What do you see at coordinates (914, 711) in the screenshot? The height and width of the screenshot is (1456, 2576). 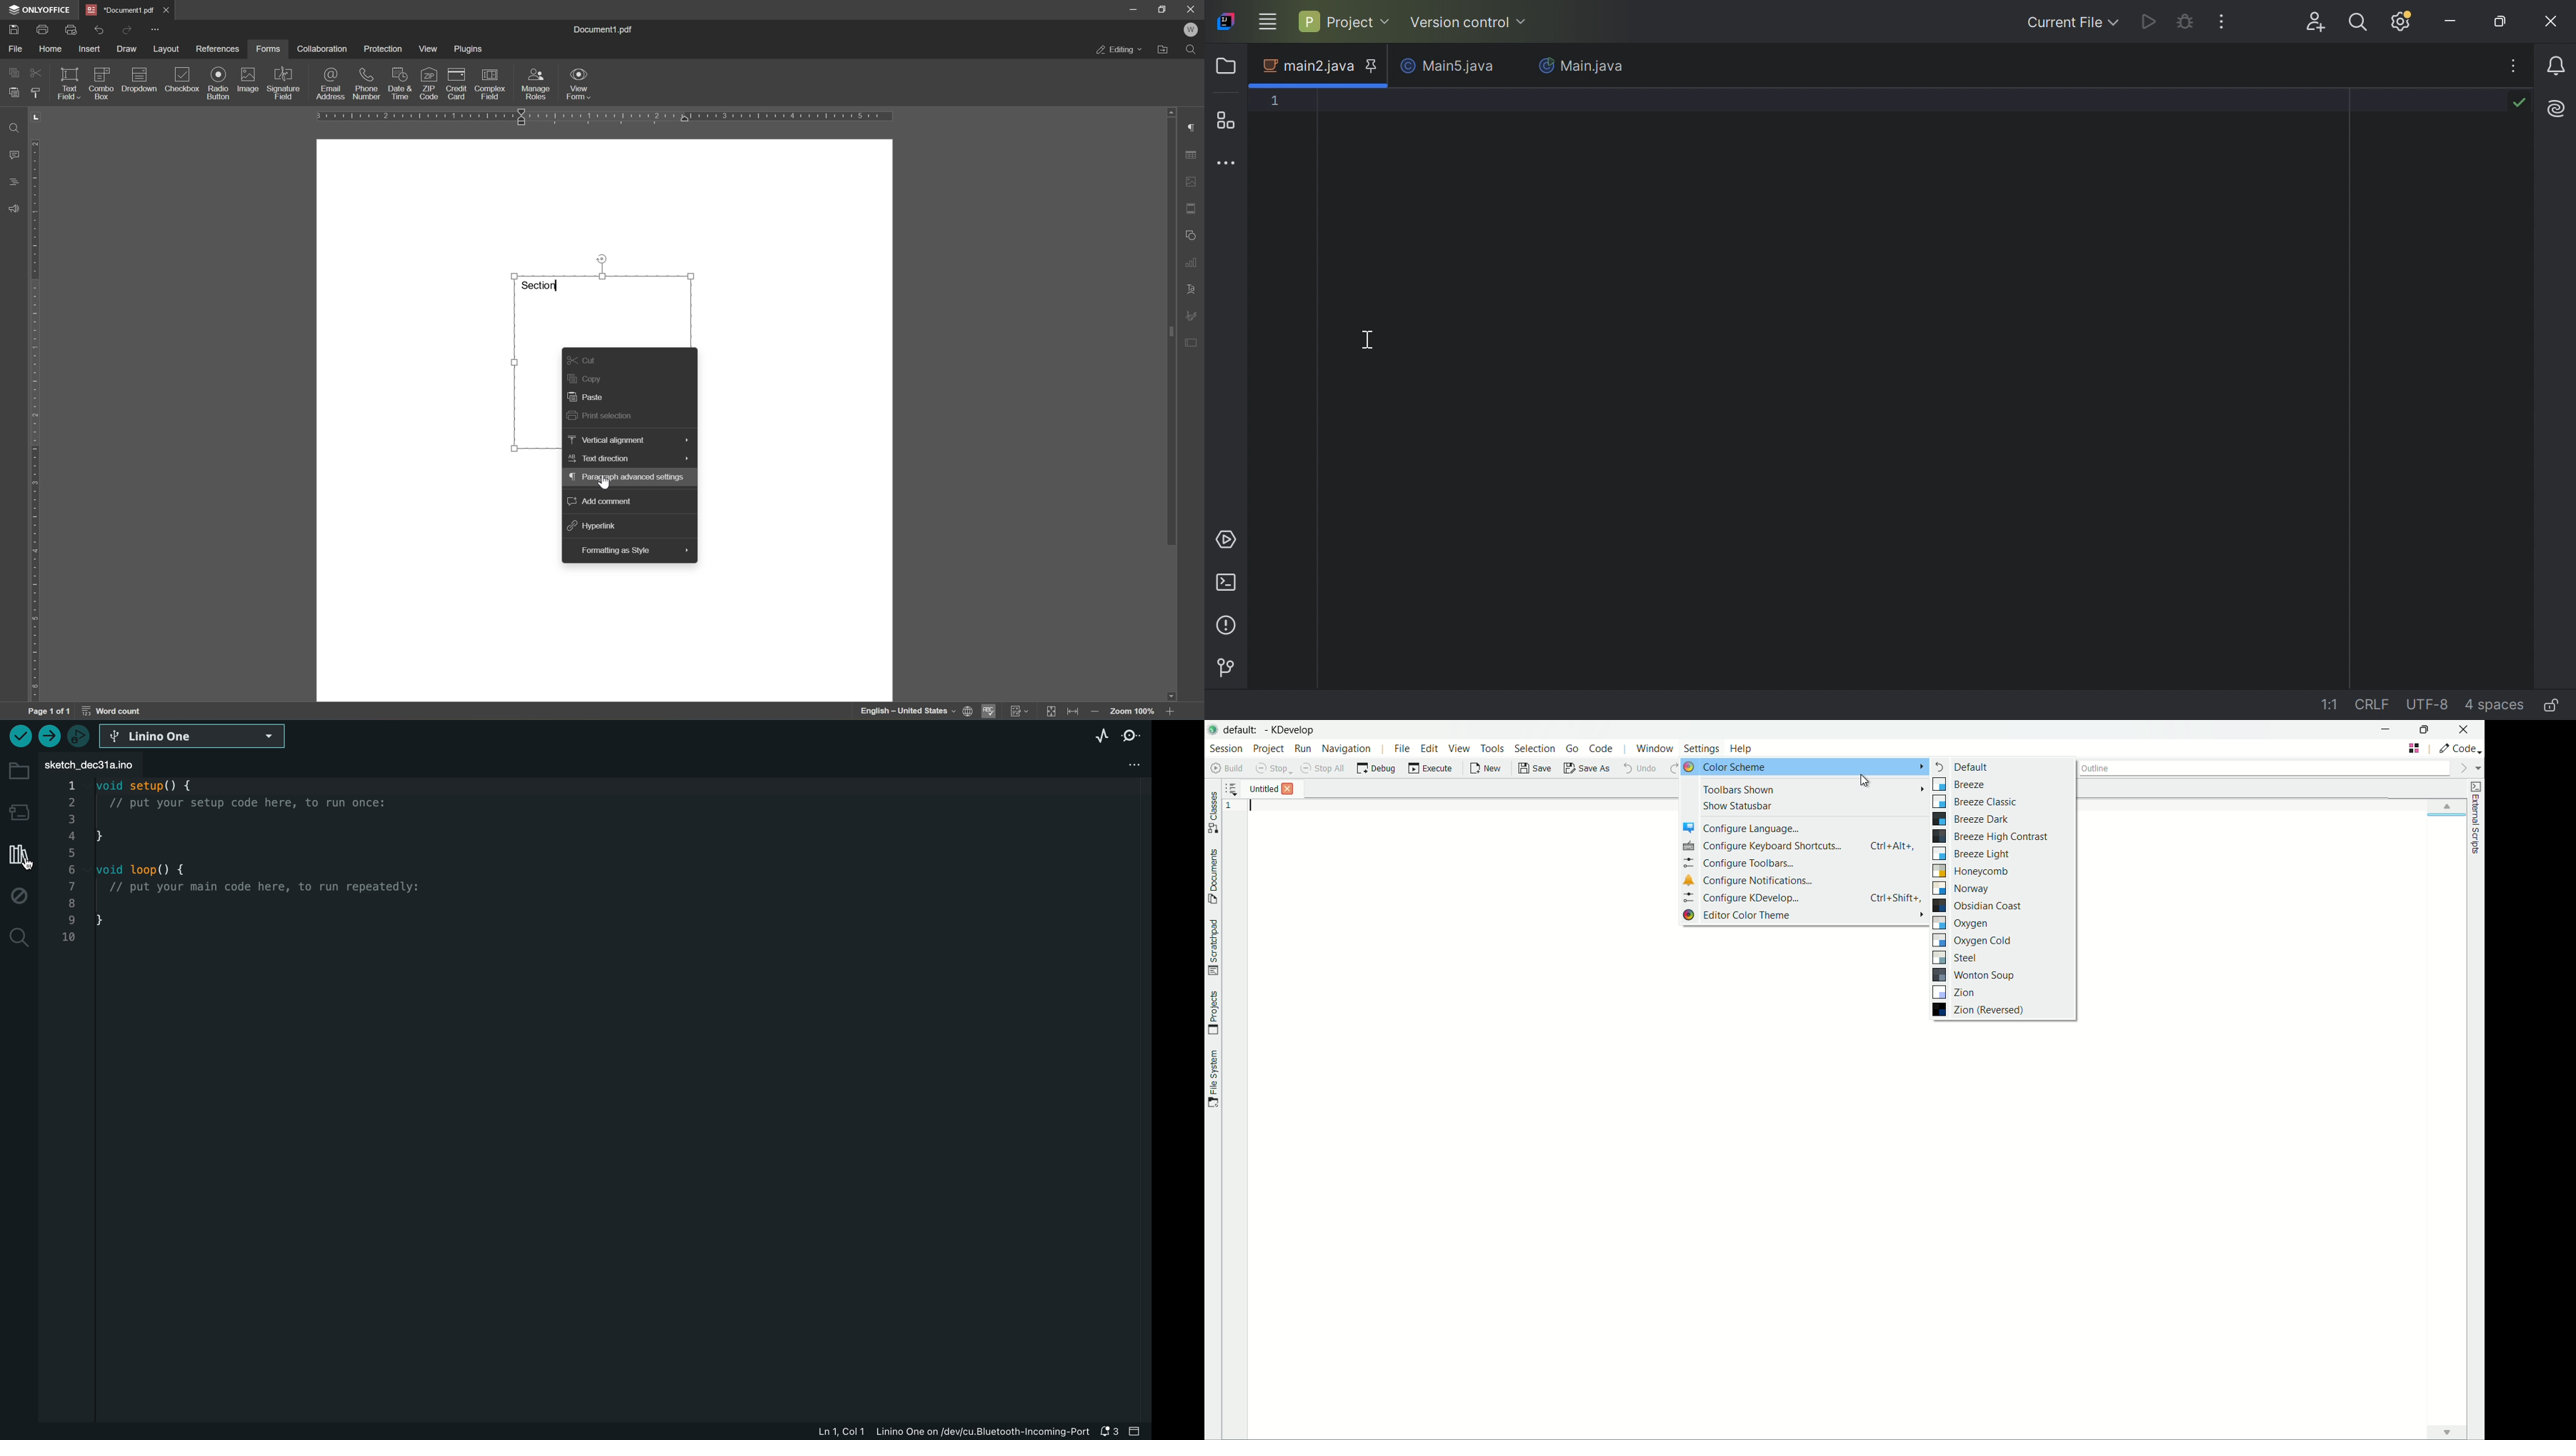 I see `set document language` at bounding box center [914, 711].